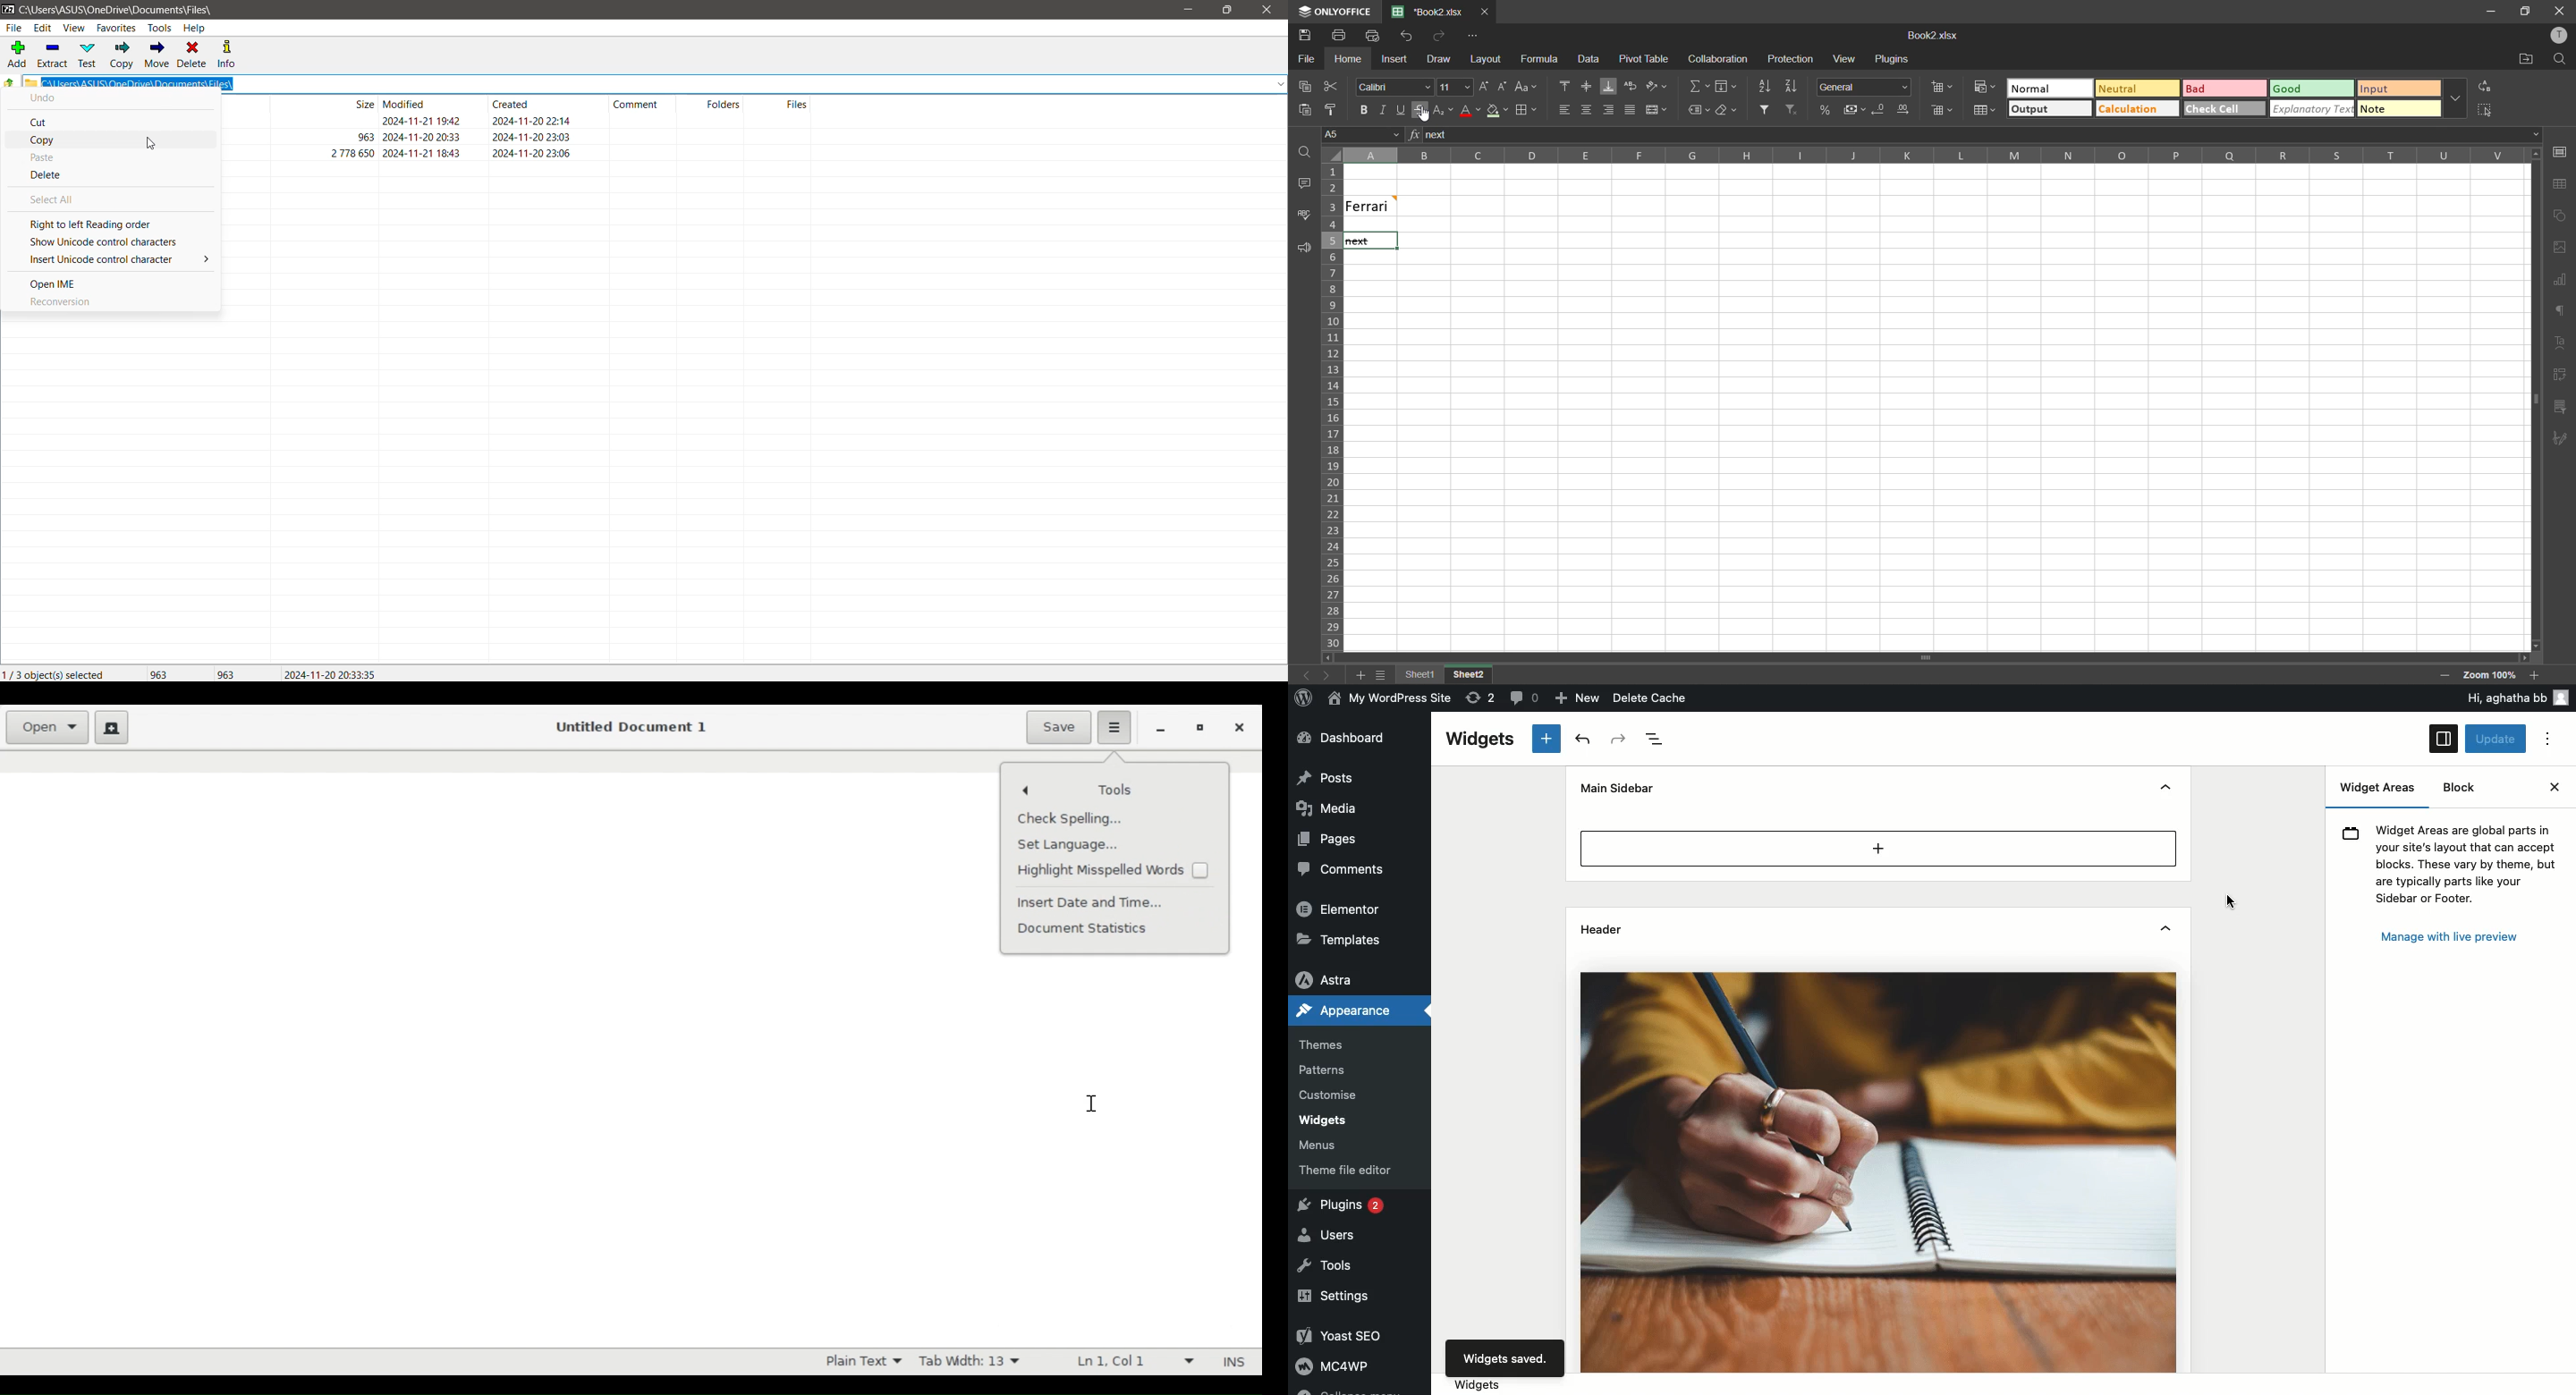  What do you see at coordinates (1189, 10) in the screenshot?
I see `Minimize` at bounding box center [1189, 10].